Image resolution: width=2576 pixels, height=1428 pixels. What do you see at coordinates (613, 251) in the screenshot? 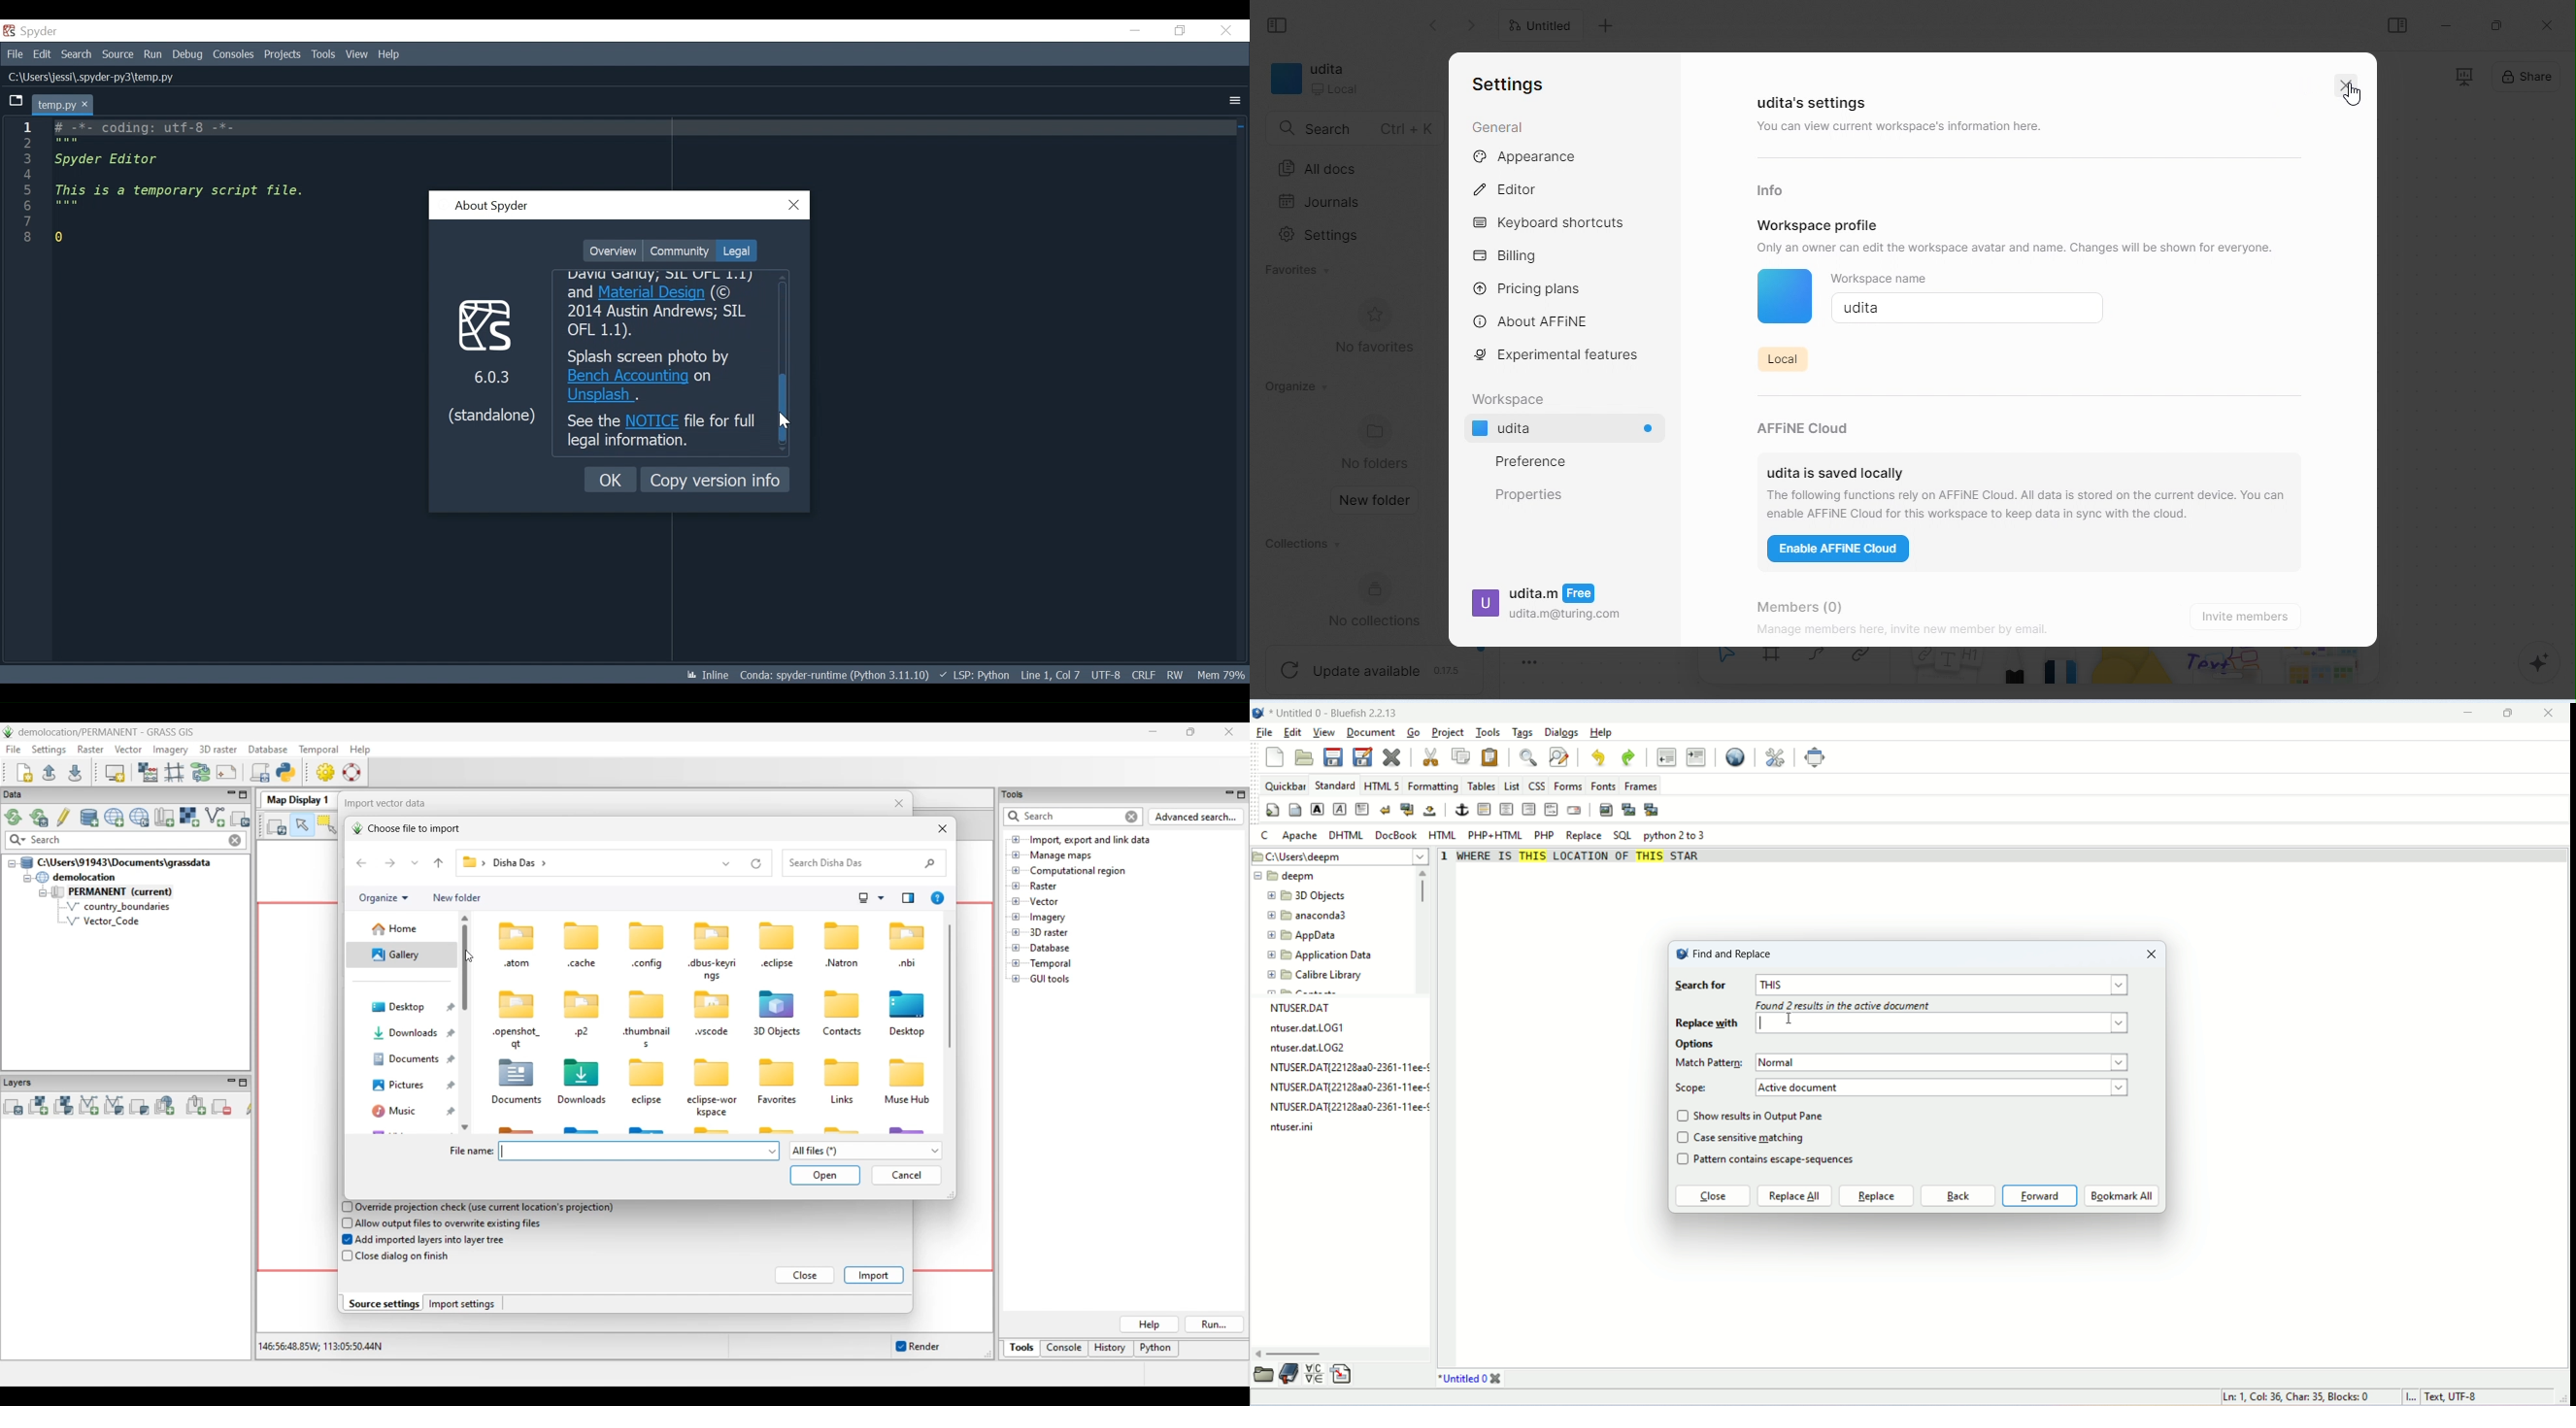
I see `Overview` at bounding box center [613, 251].